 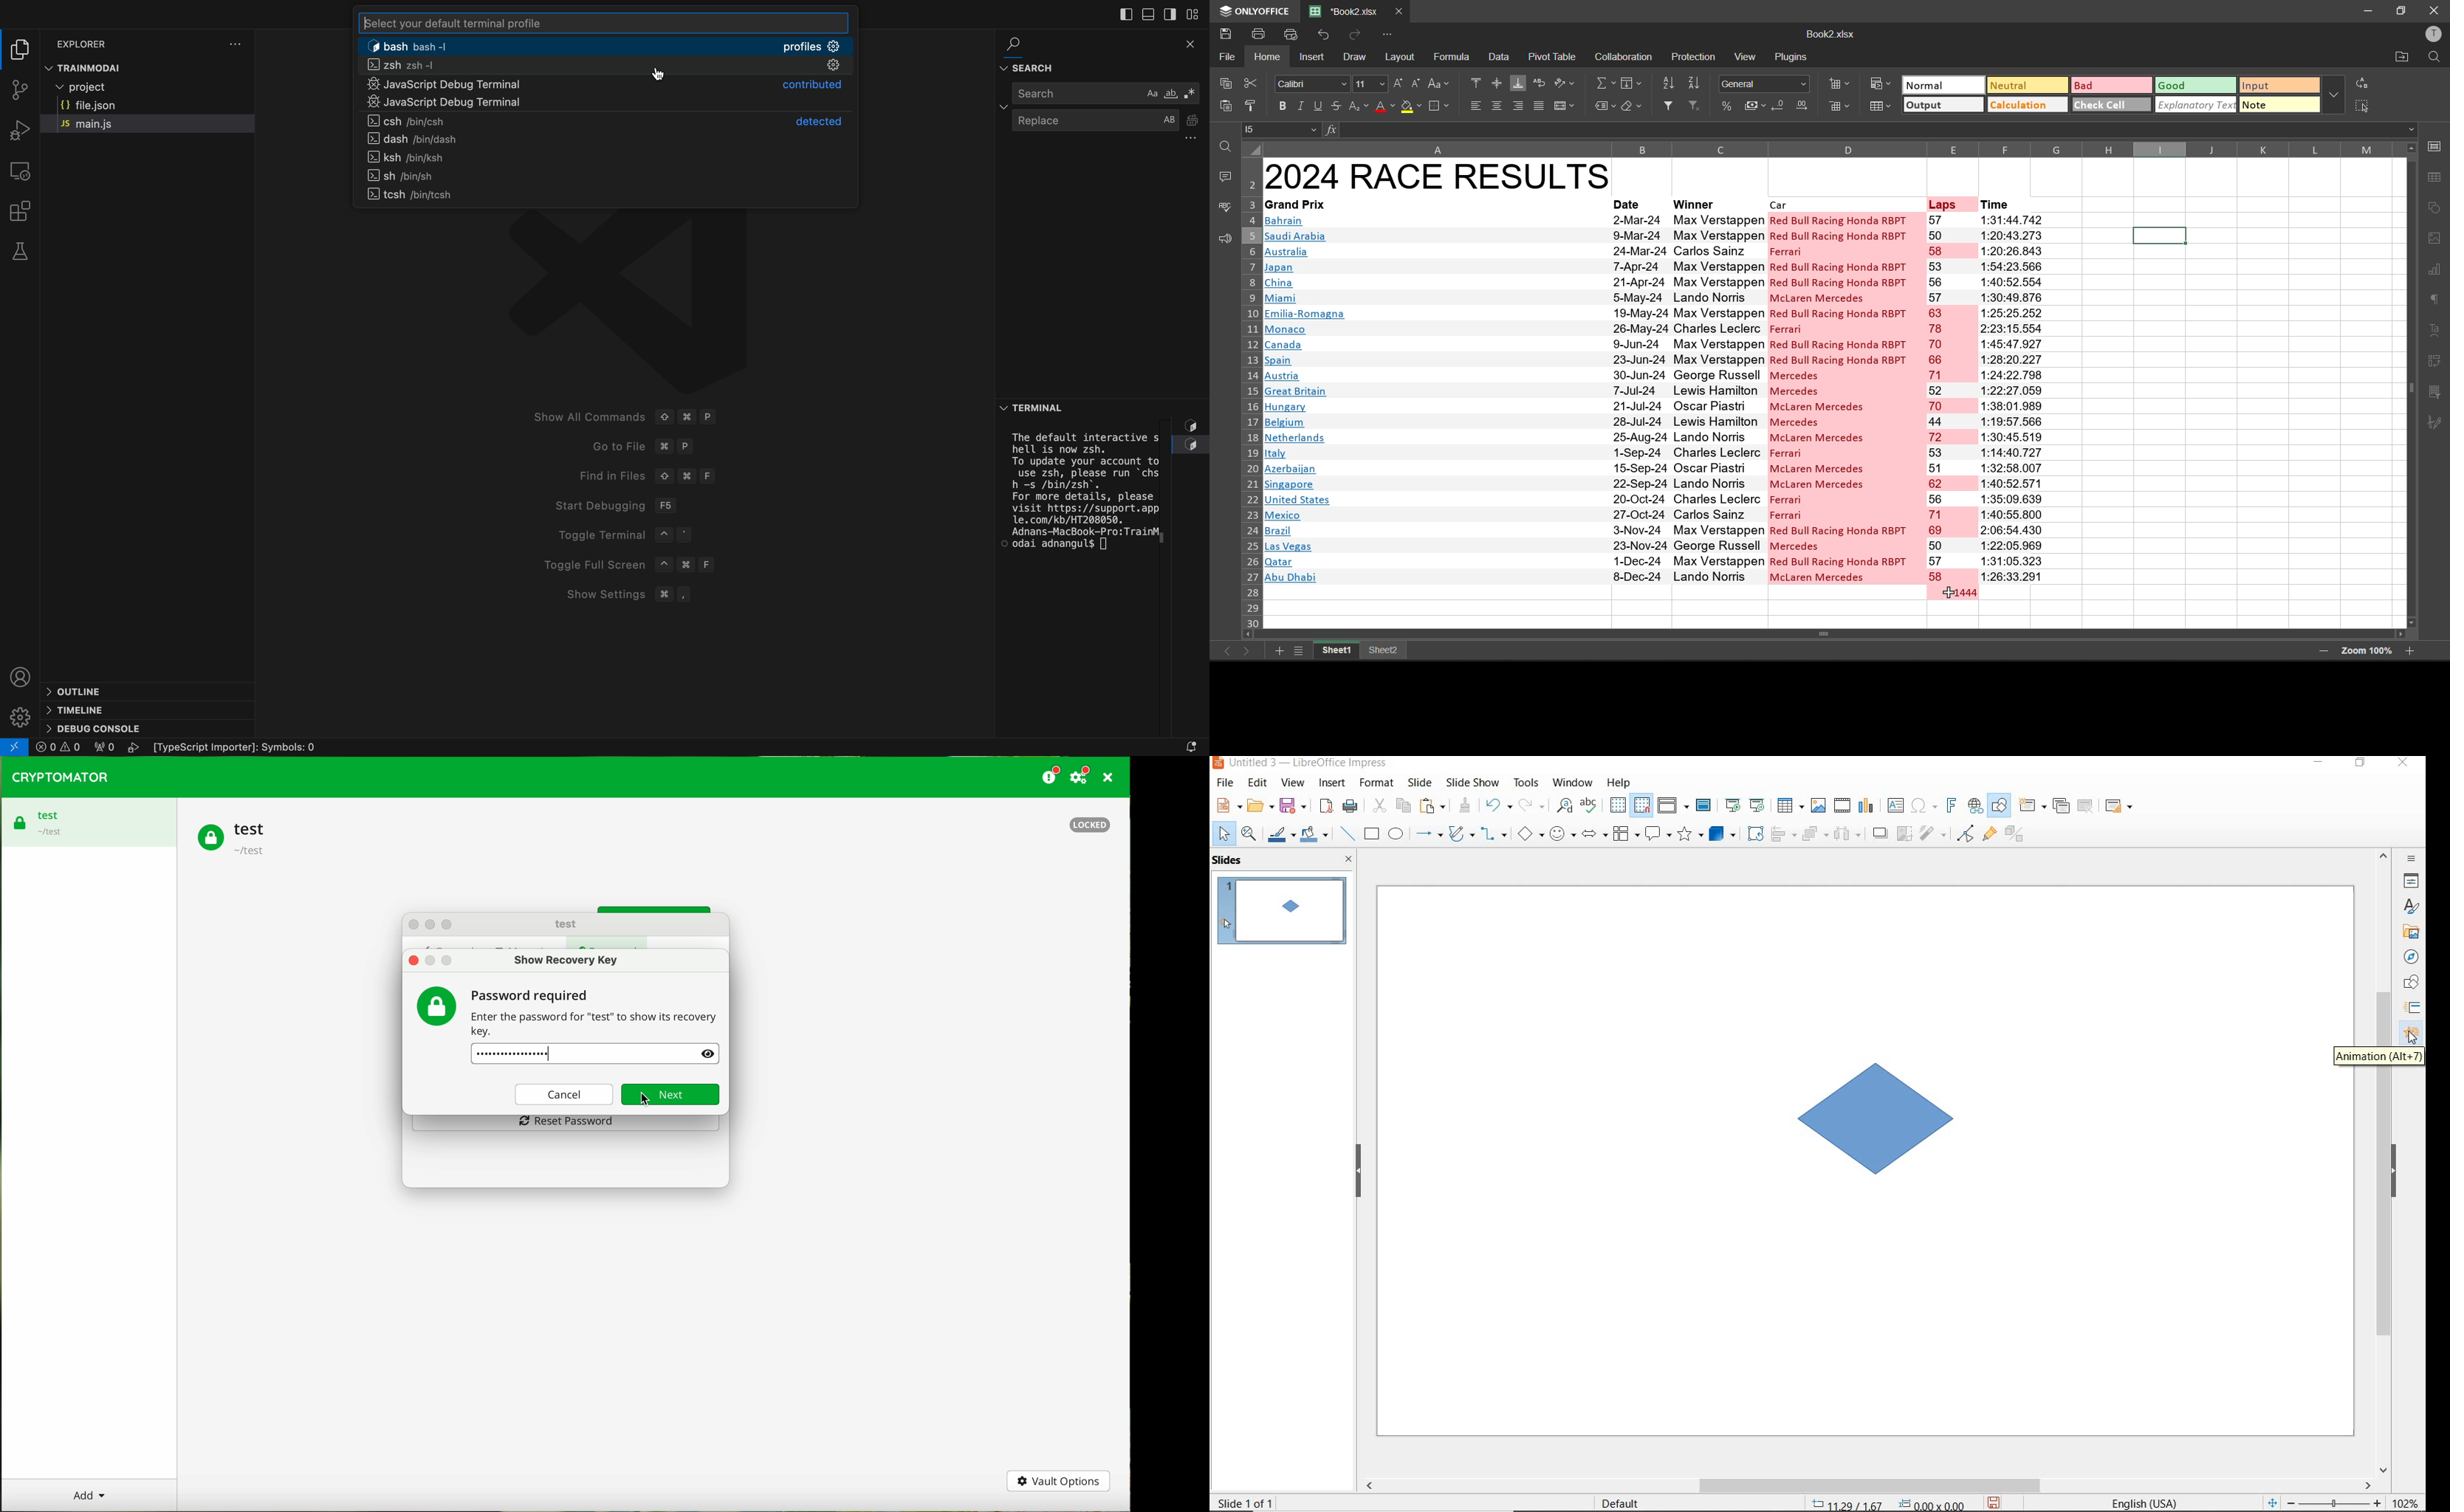 What do you see at coordinates (2434, 147) in the screenshot?
I see `call settings` at bounding box center [2434, 147].